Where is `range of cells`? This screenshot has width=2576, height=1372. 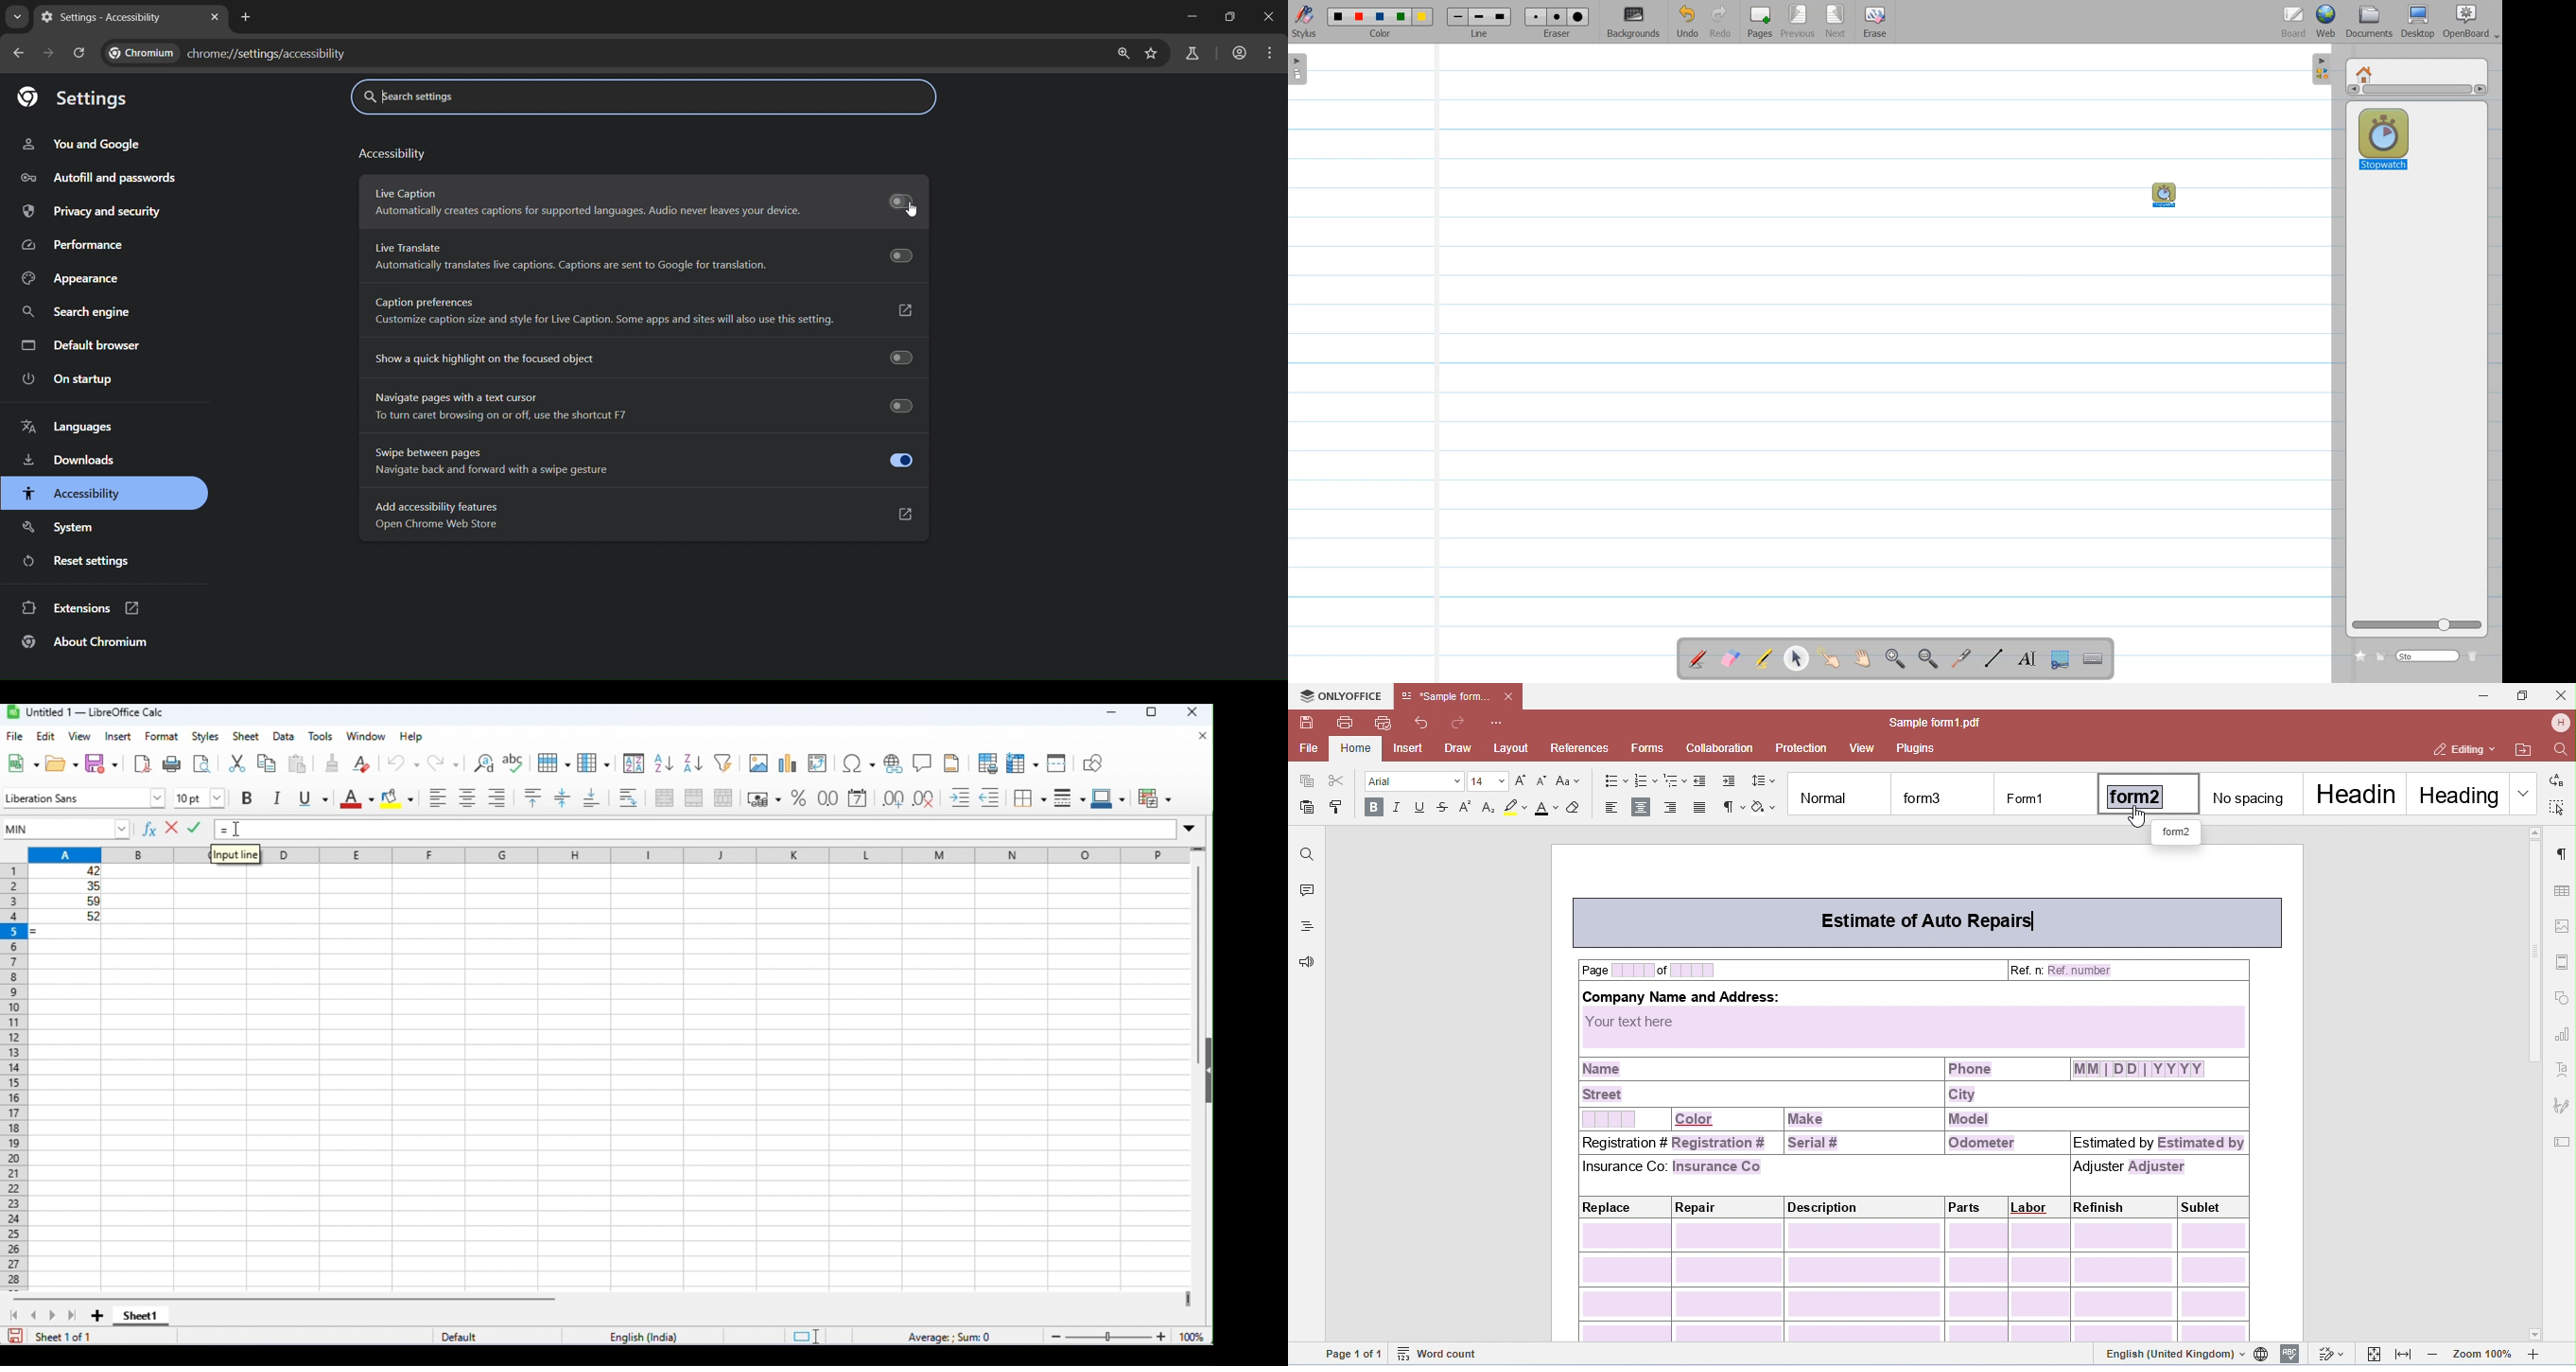 range of cells is located at coordinates (68, 892).